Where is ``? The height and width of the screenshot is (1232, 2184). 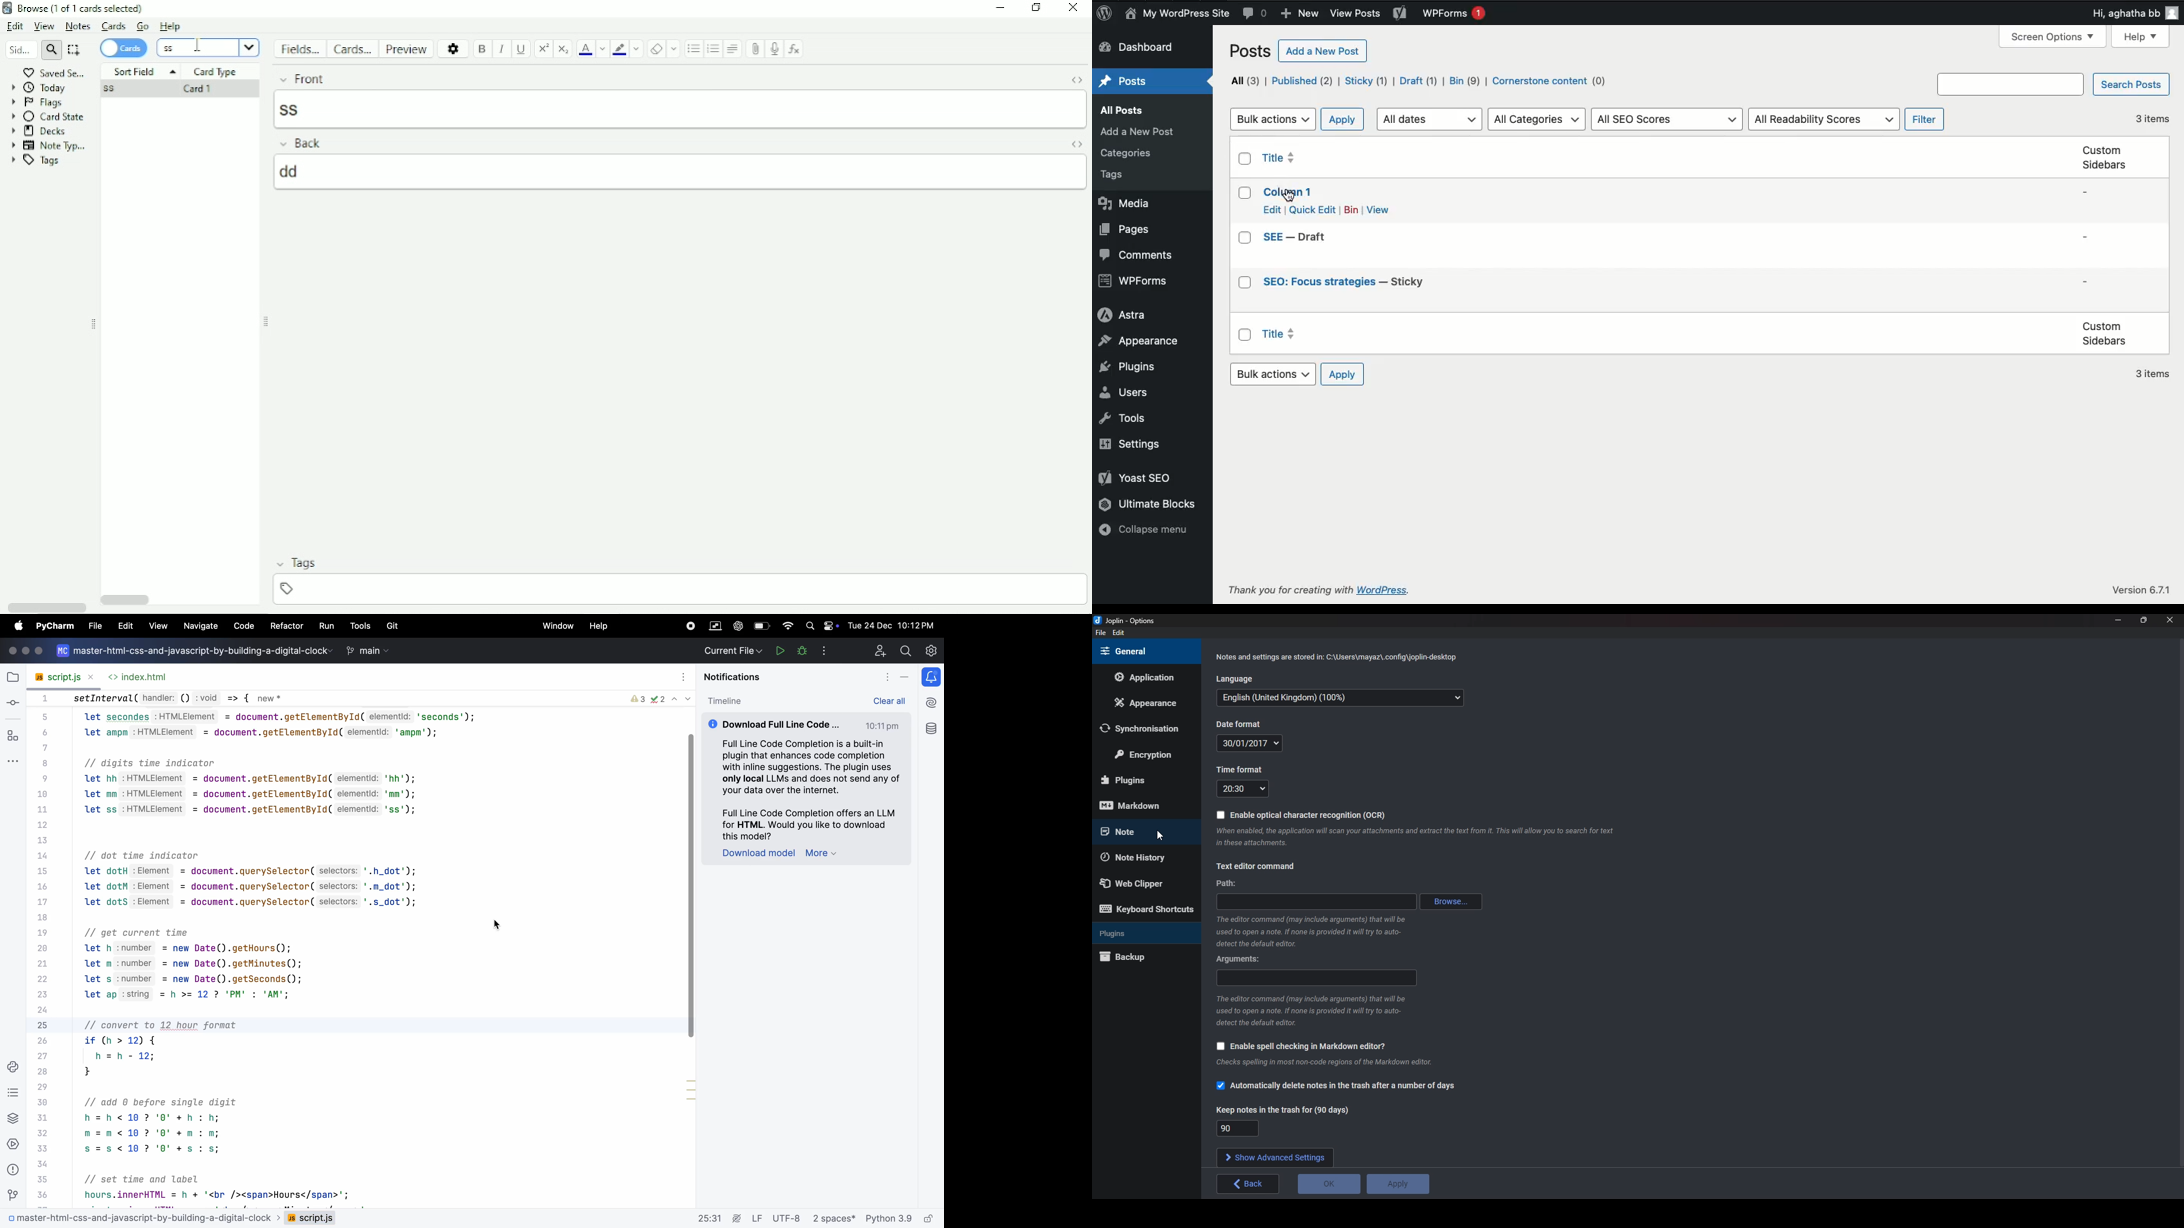
 is located at coordinates (1138, 47).